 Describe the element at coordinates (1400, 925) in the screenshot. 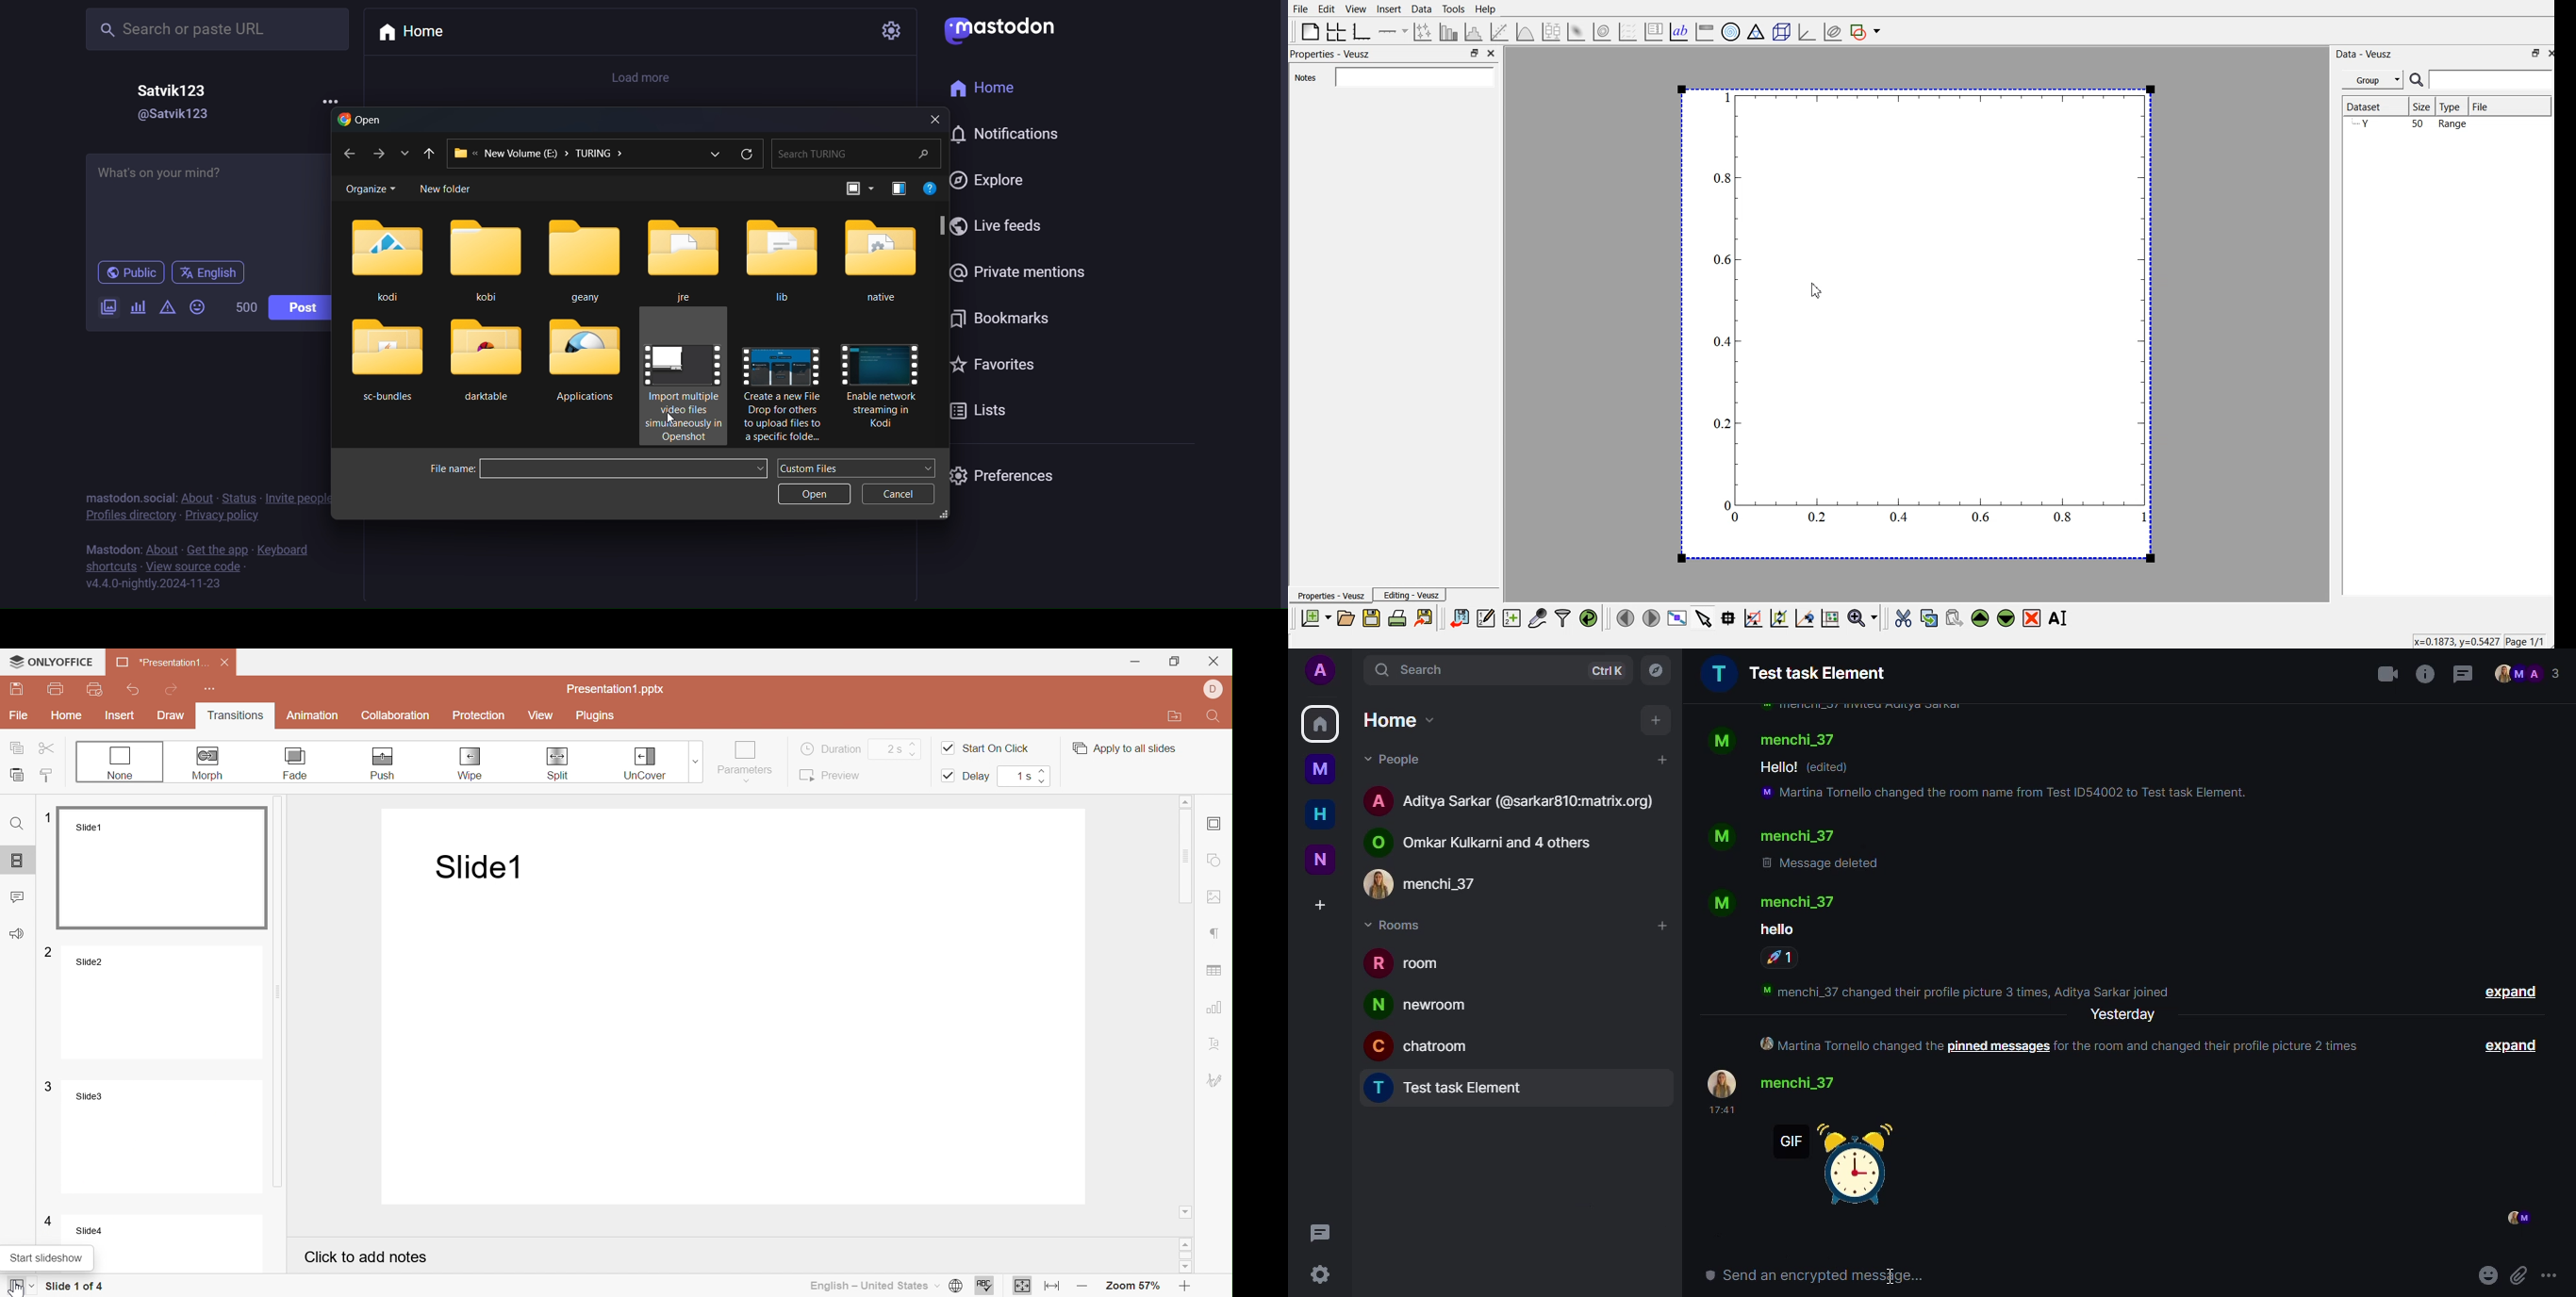

I see `rooms dropdown` at that location.